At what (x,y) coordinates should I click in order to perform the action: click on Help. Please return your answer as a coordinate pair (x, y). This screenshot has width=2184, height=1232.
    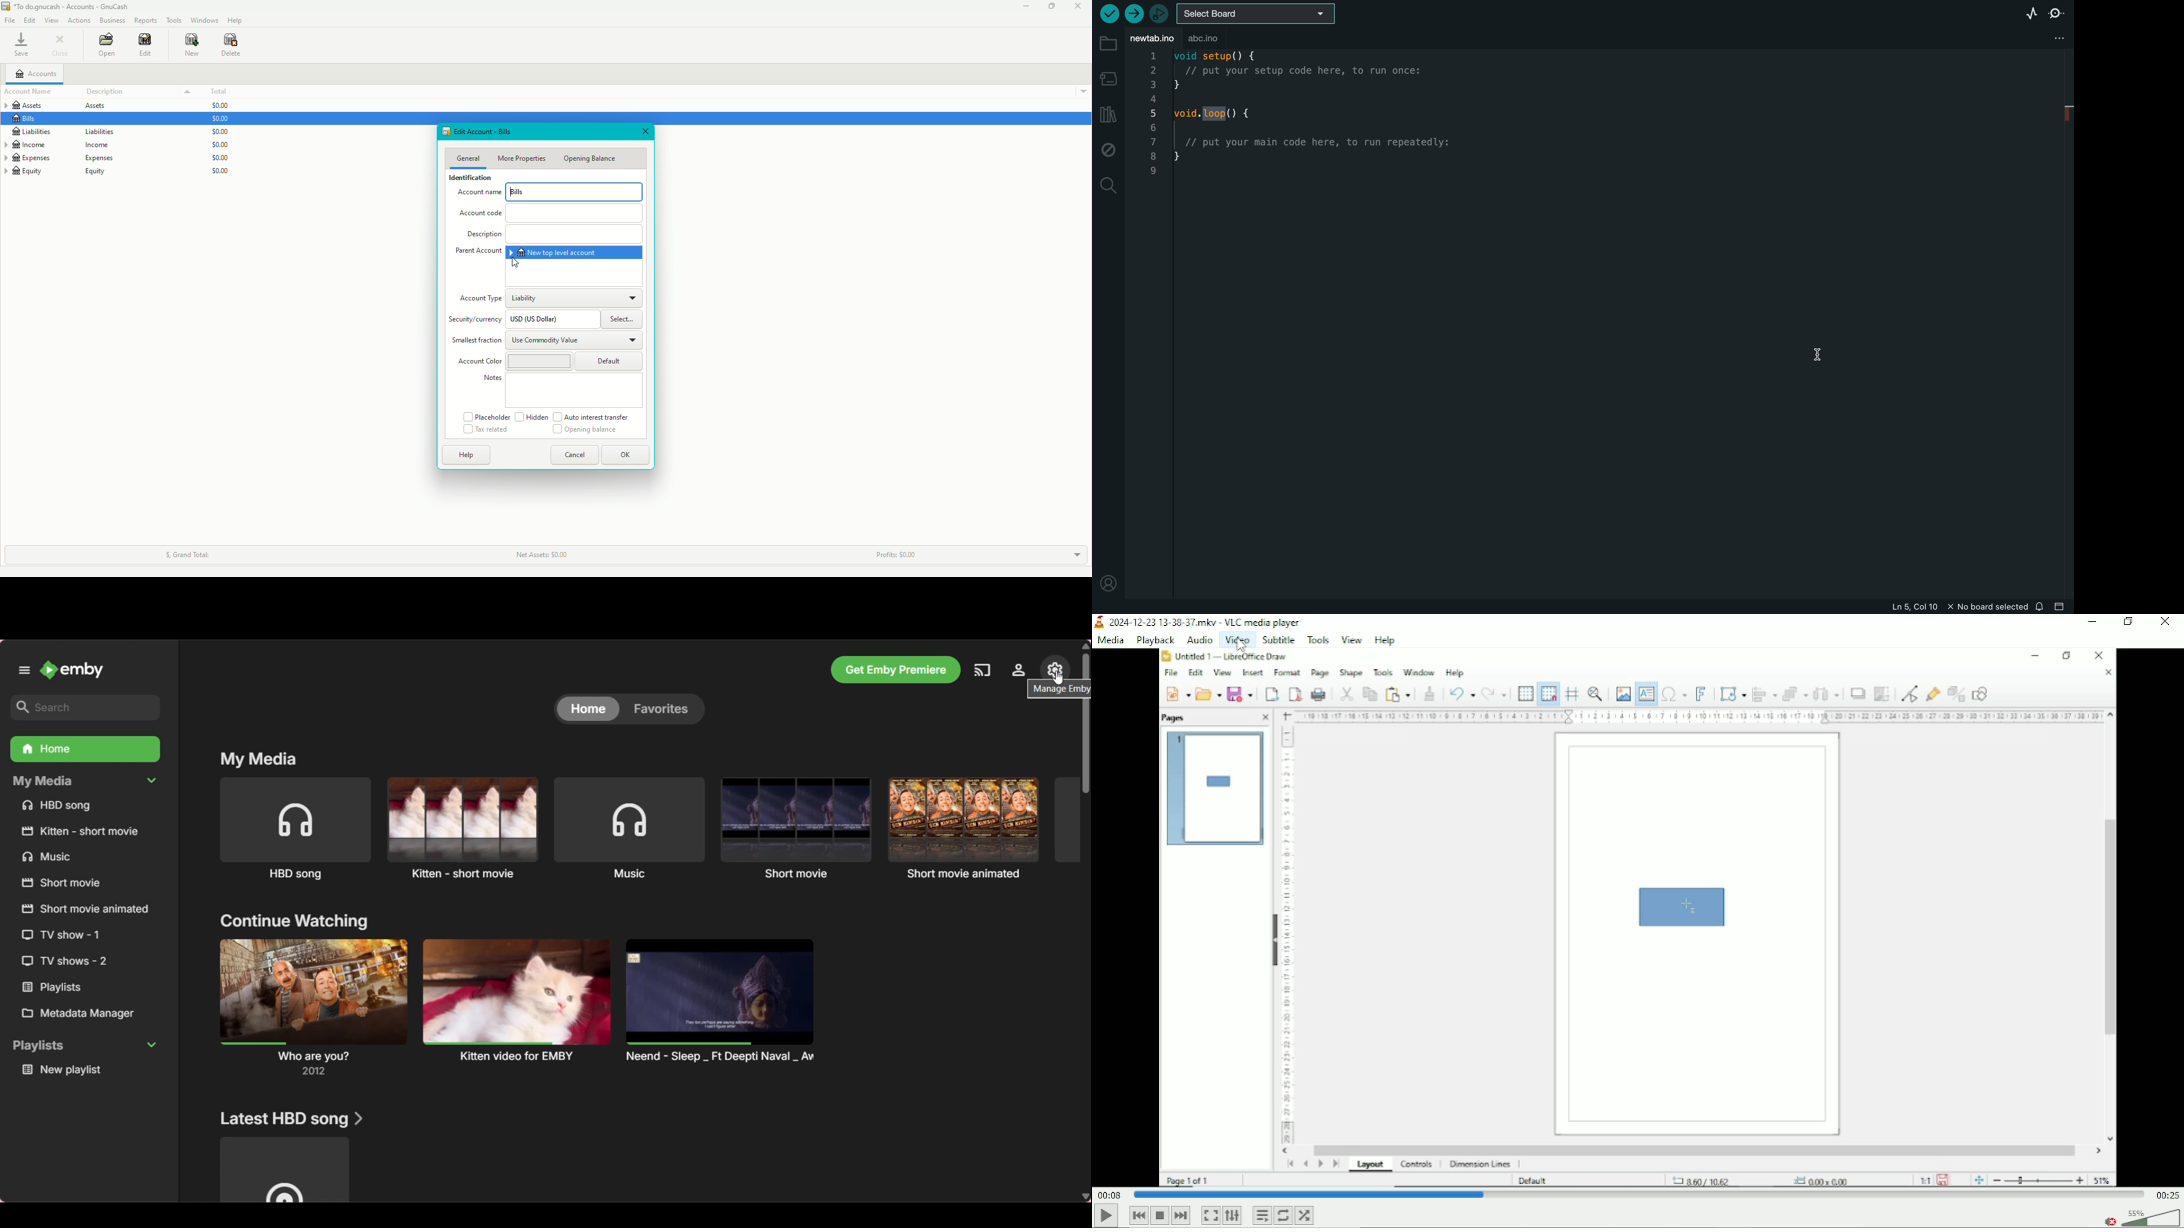
    Looking at the image, I should click on (235, 21).